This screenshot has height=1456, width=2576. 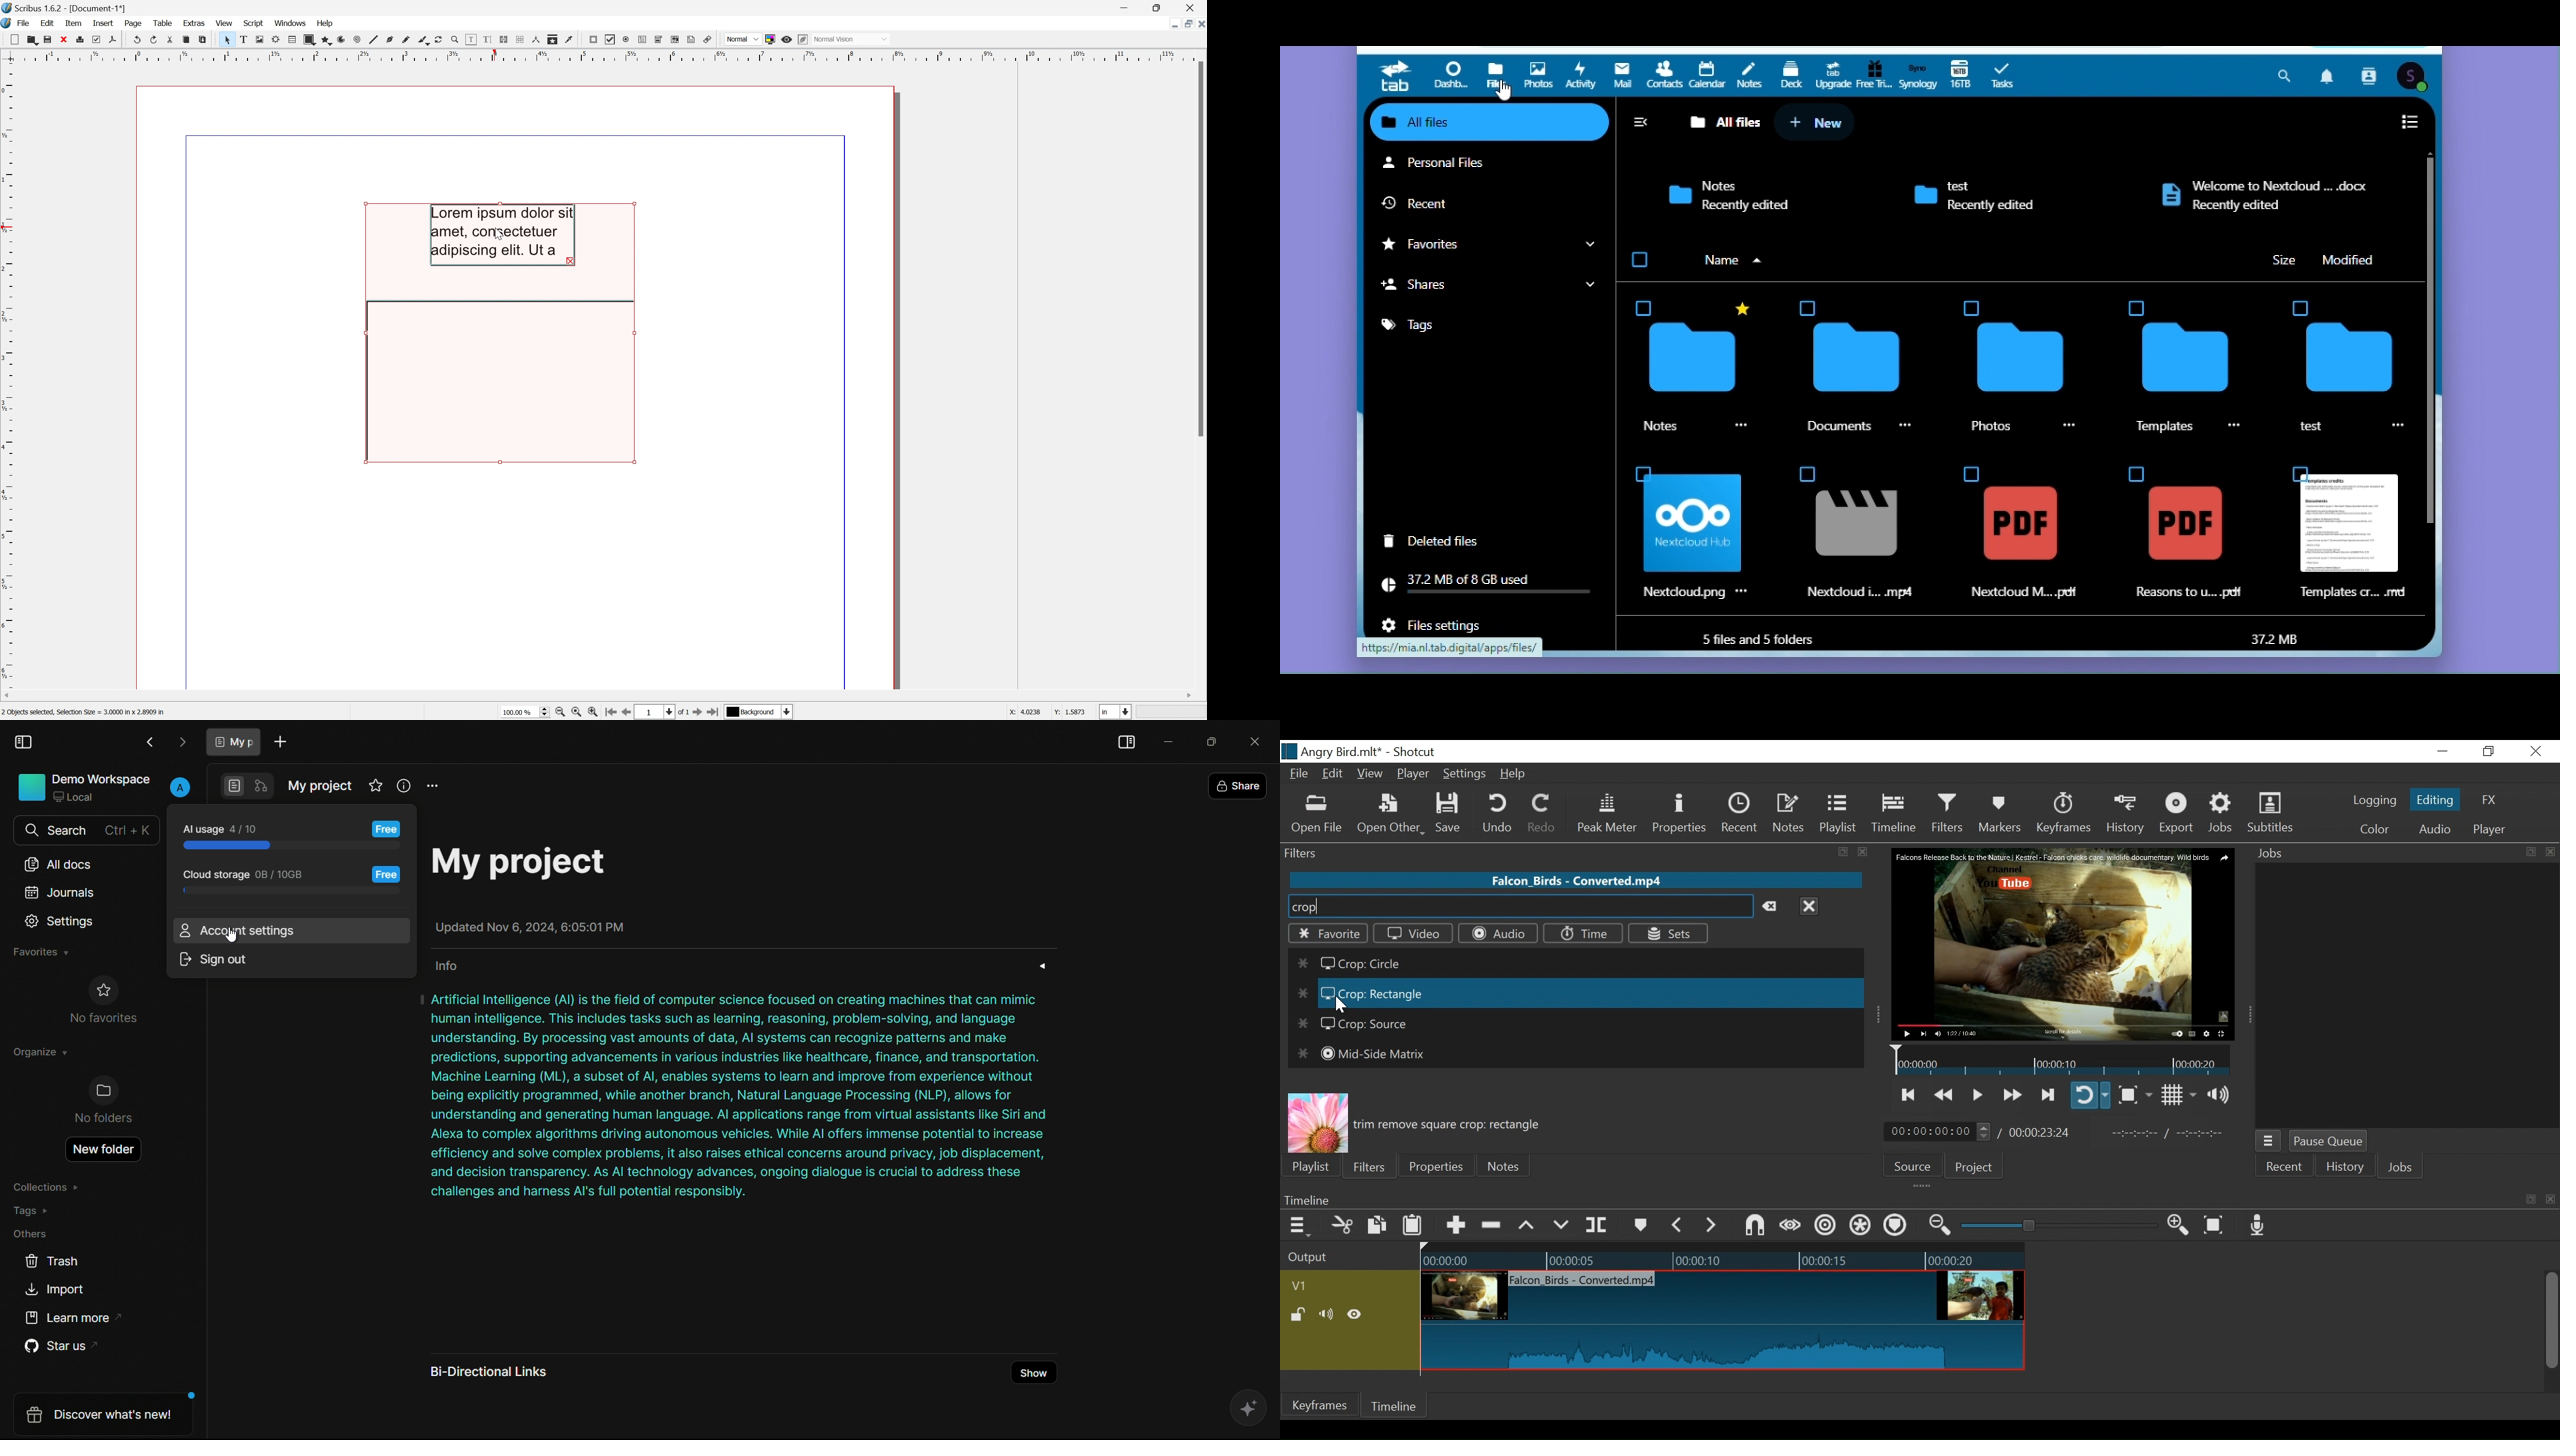 I want to click on Editing, so click(x=2437, y=799).